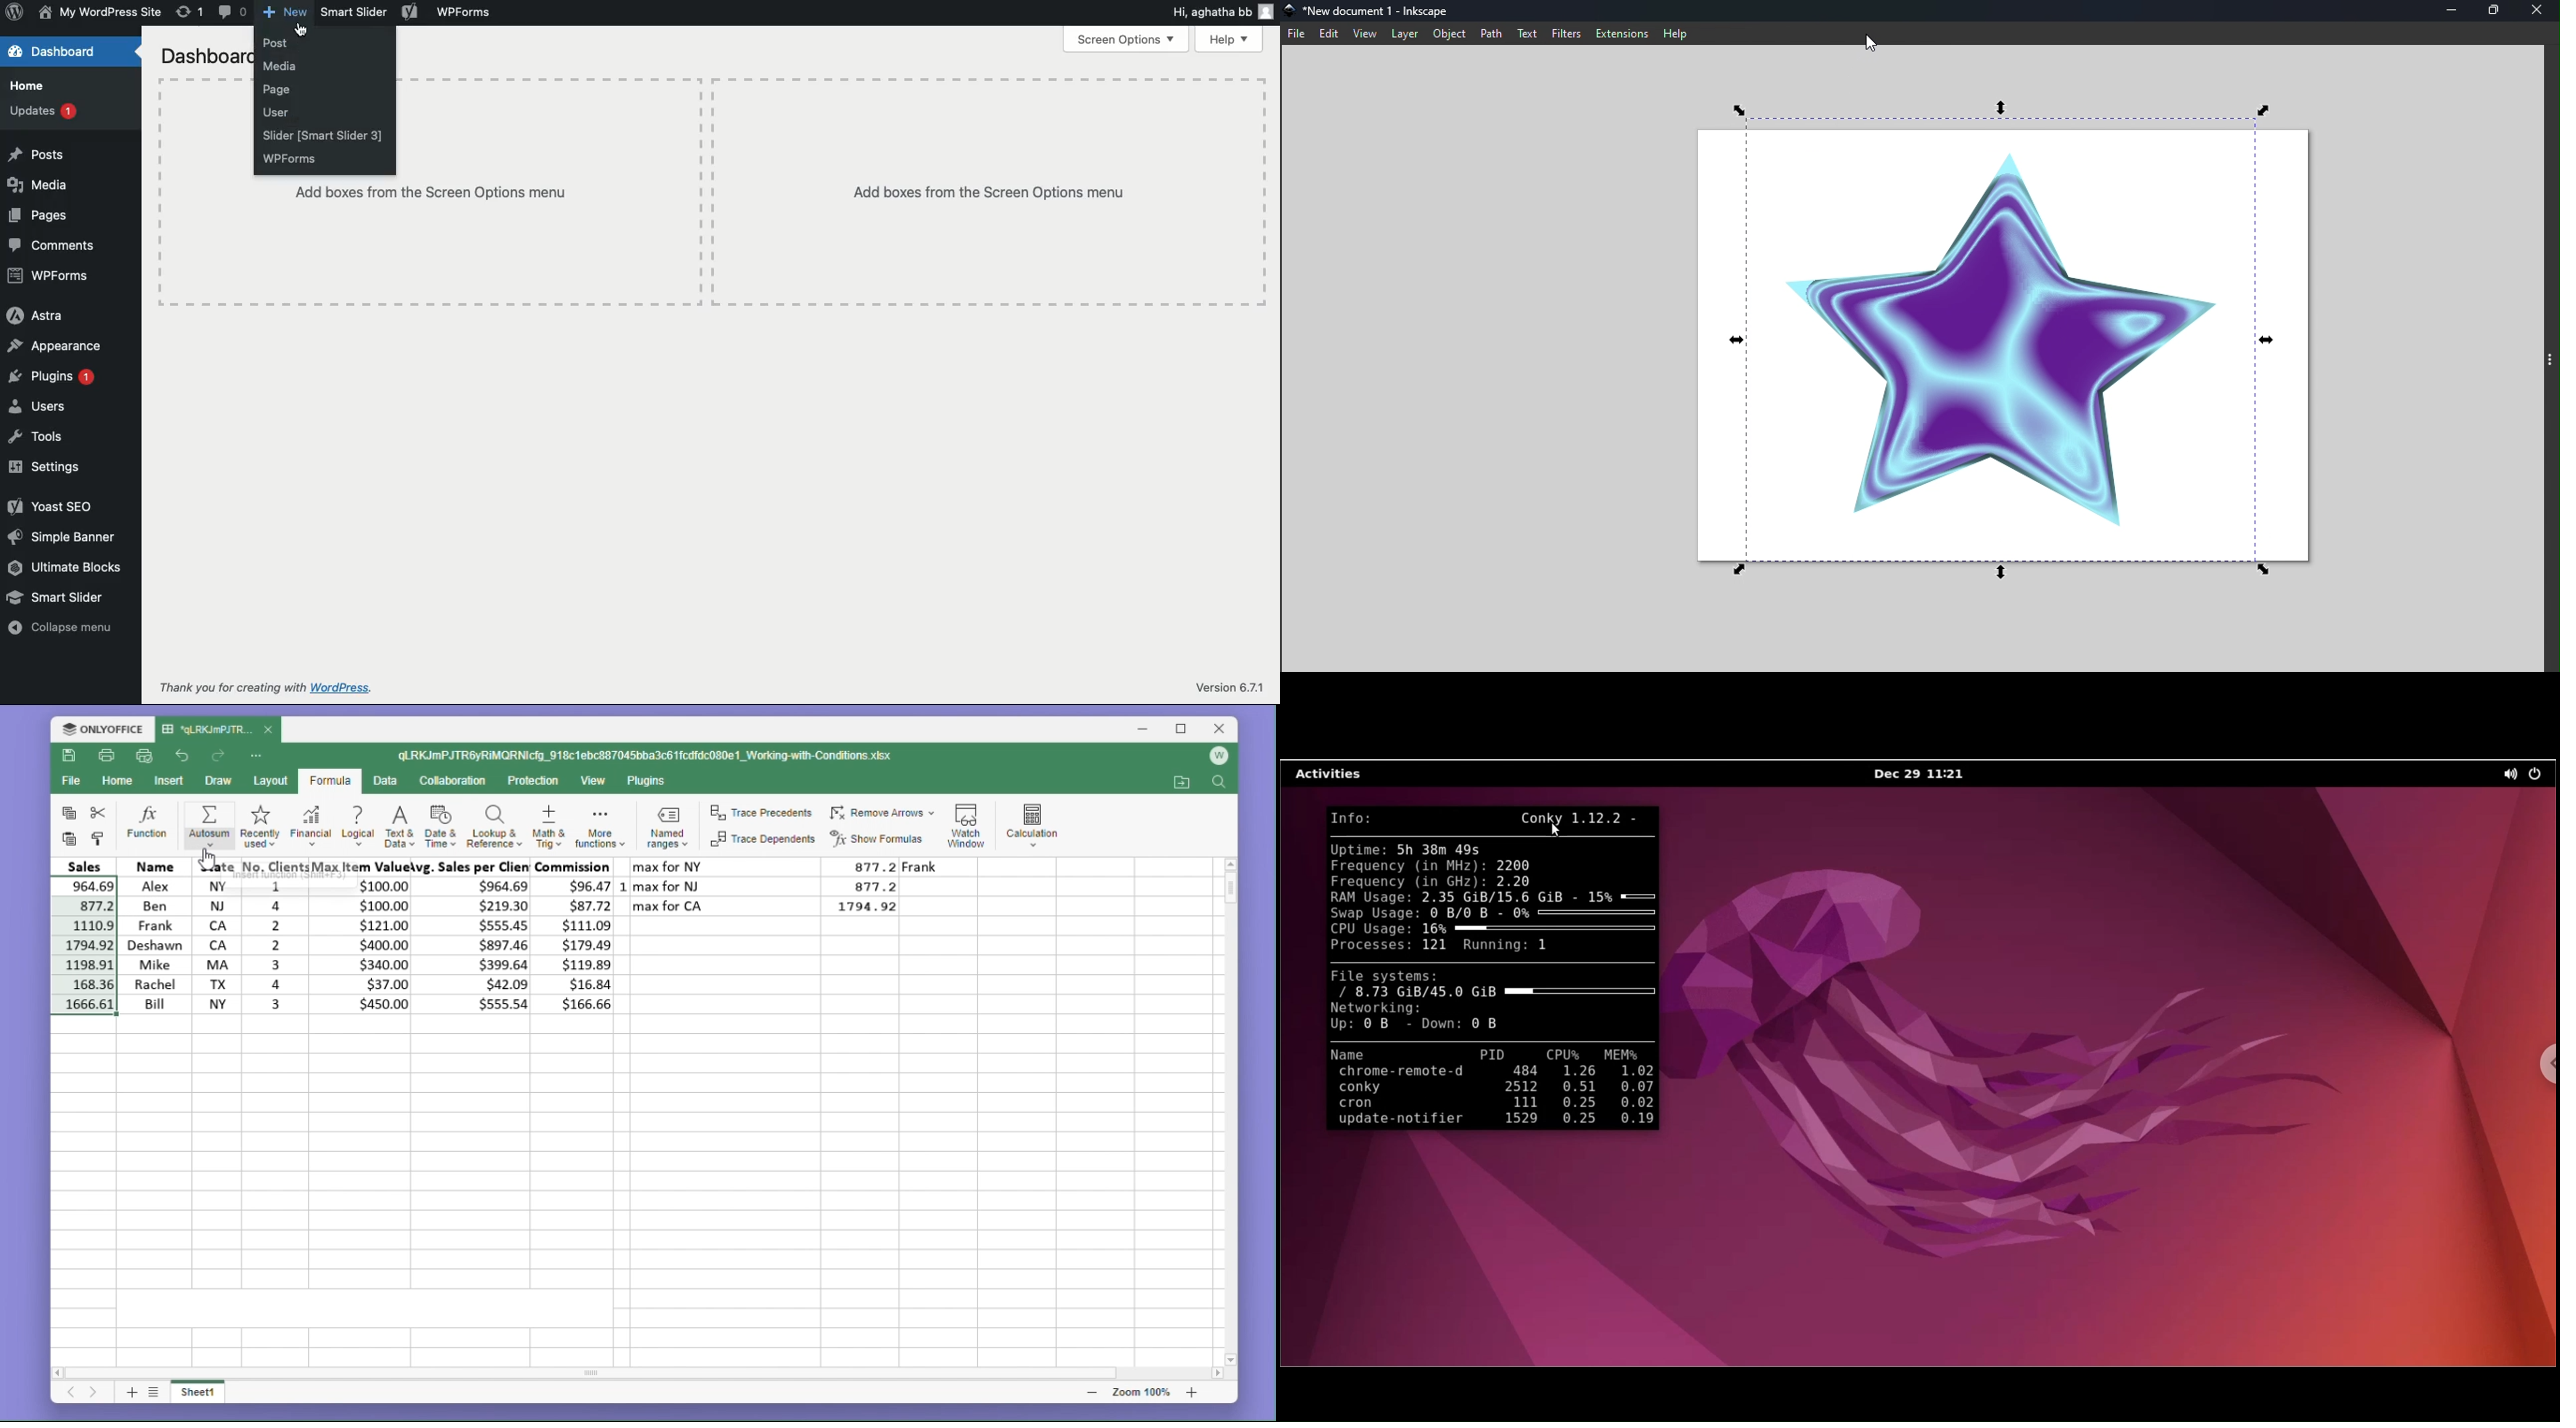 The height and width of the screenshot is (1428, 2576). I want to click on empty cells, so click(635, 1188).